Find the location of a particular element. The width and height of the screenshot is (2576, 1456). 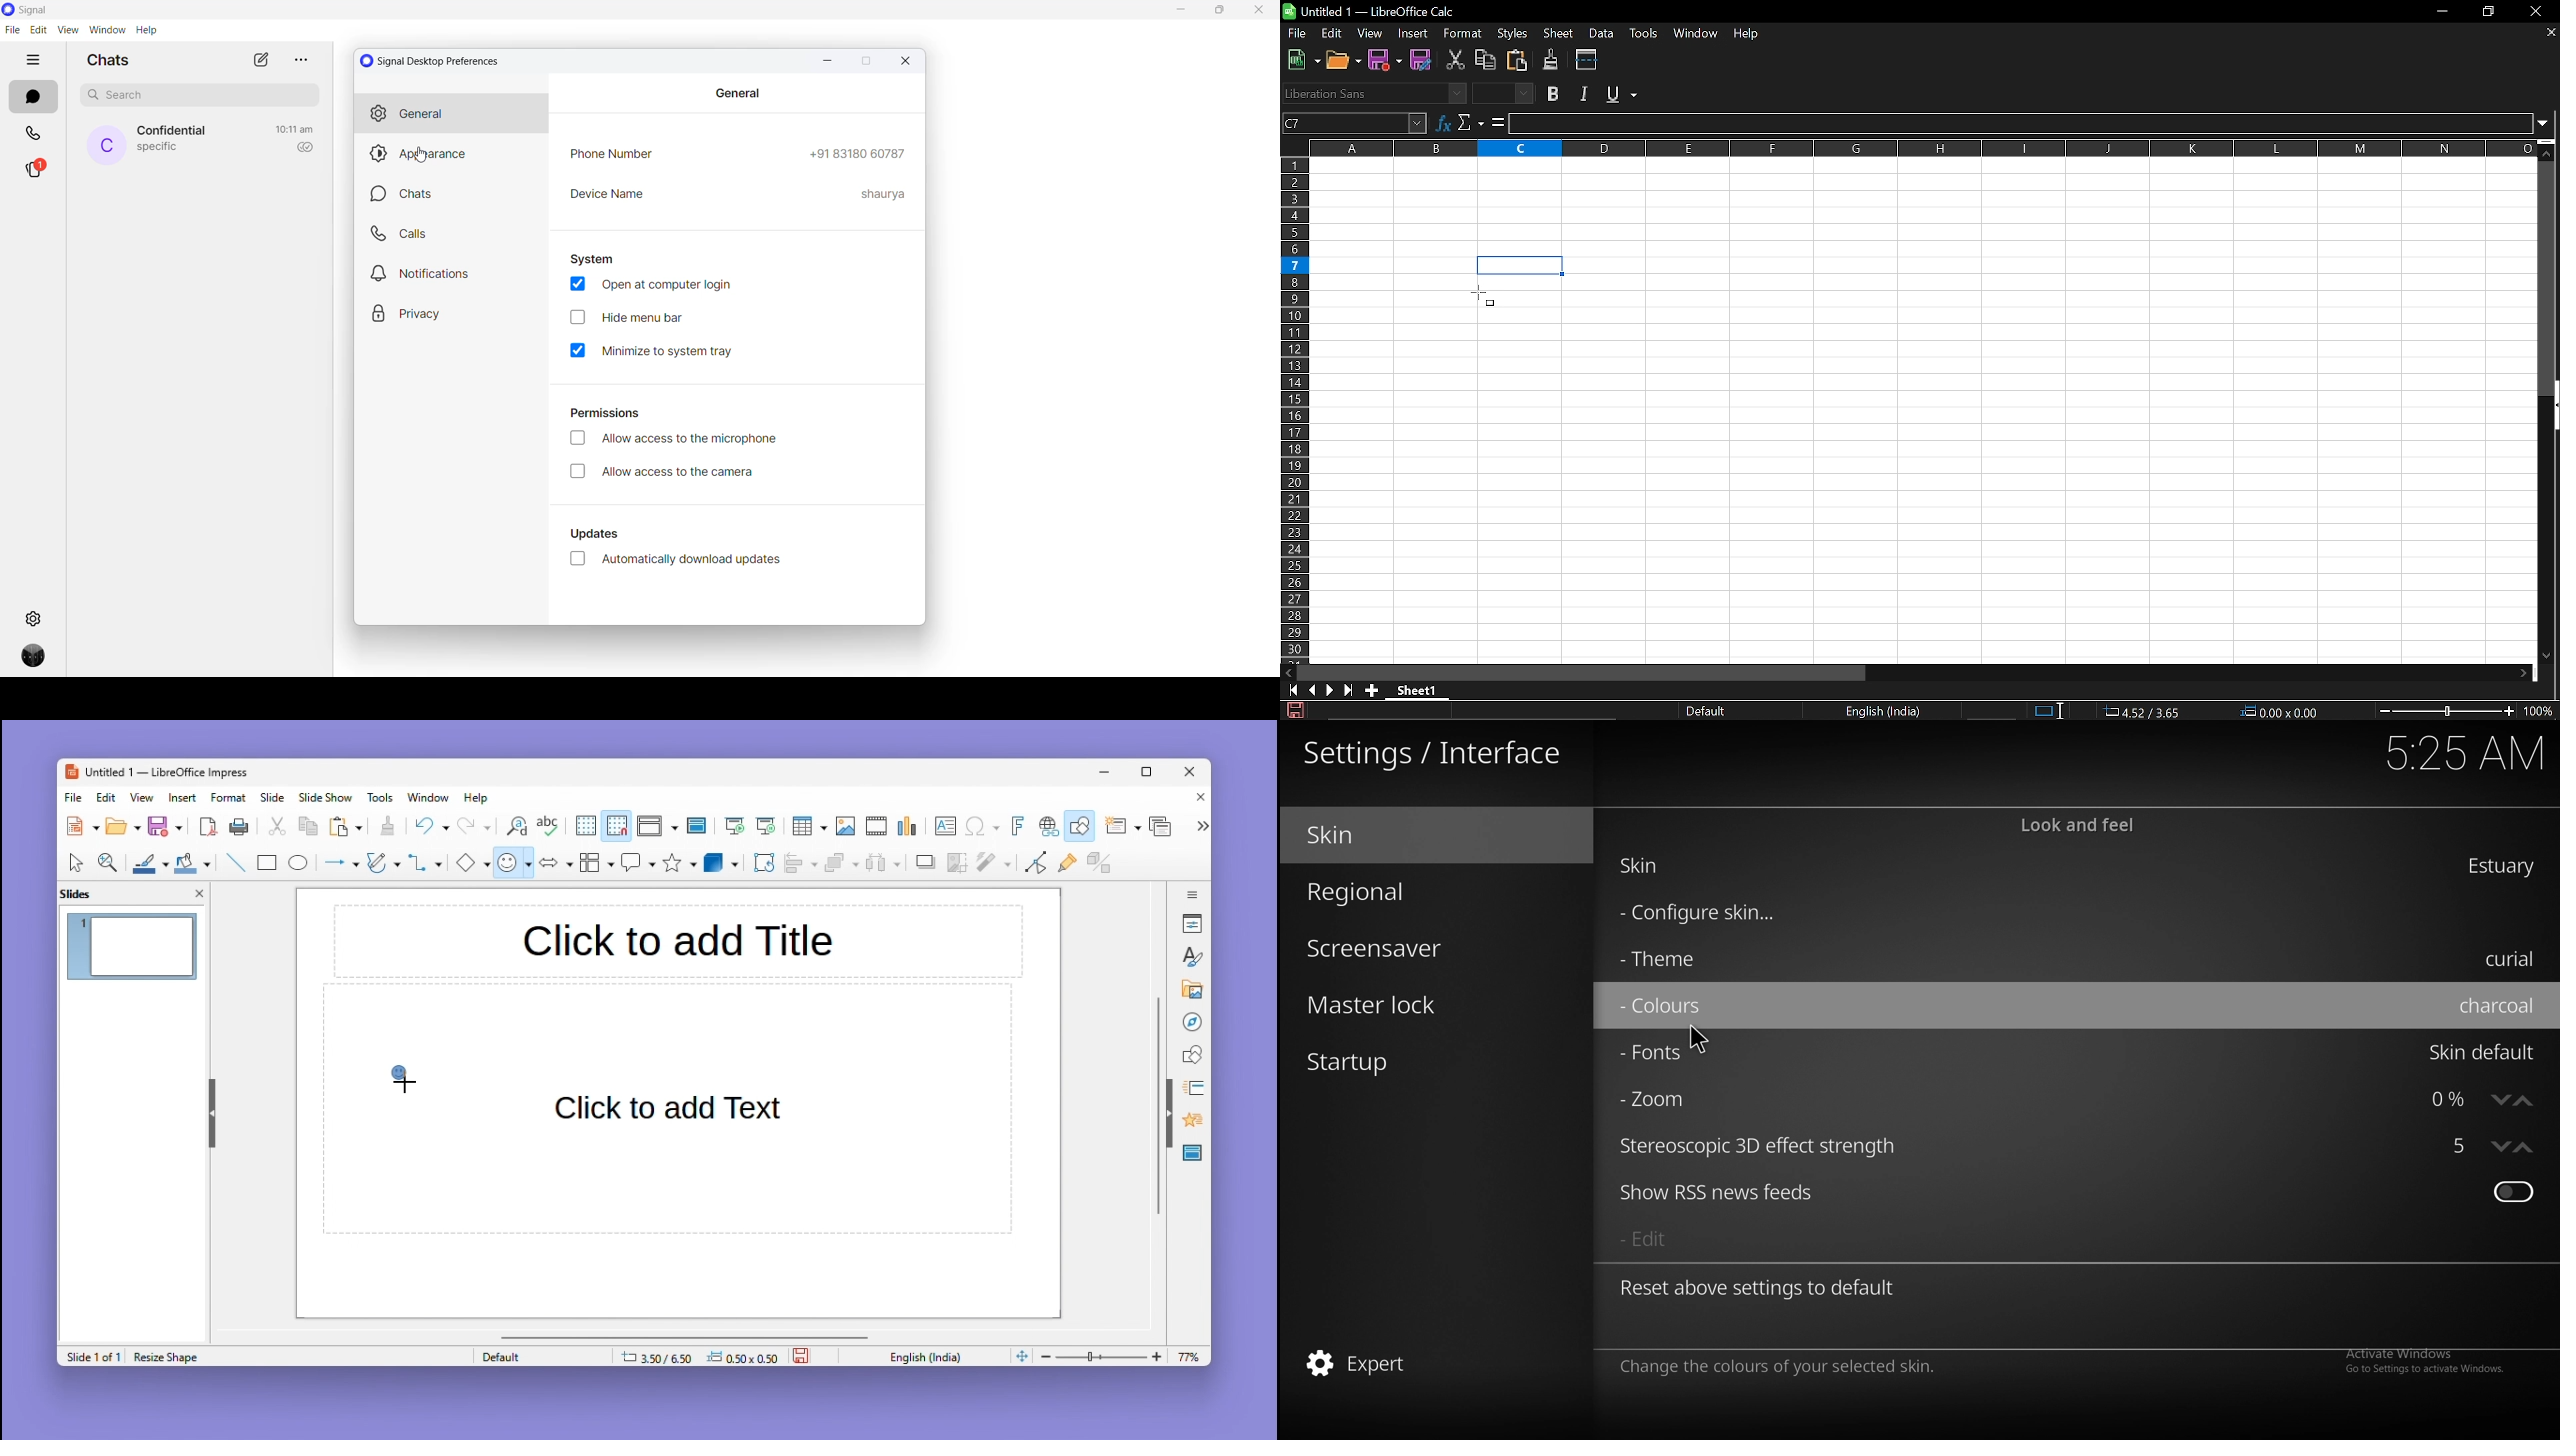

Clone formating is located at coordinates (1550, 60).